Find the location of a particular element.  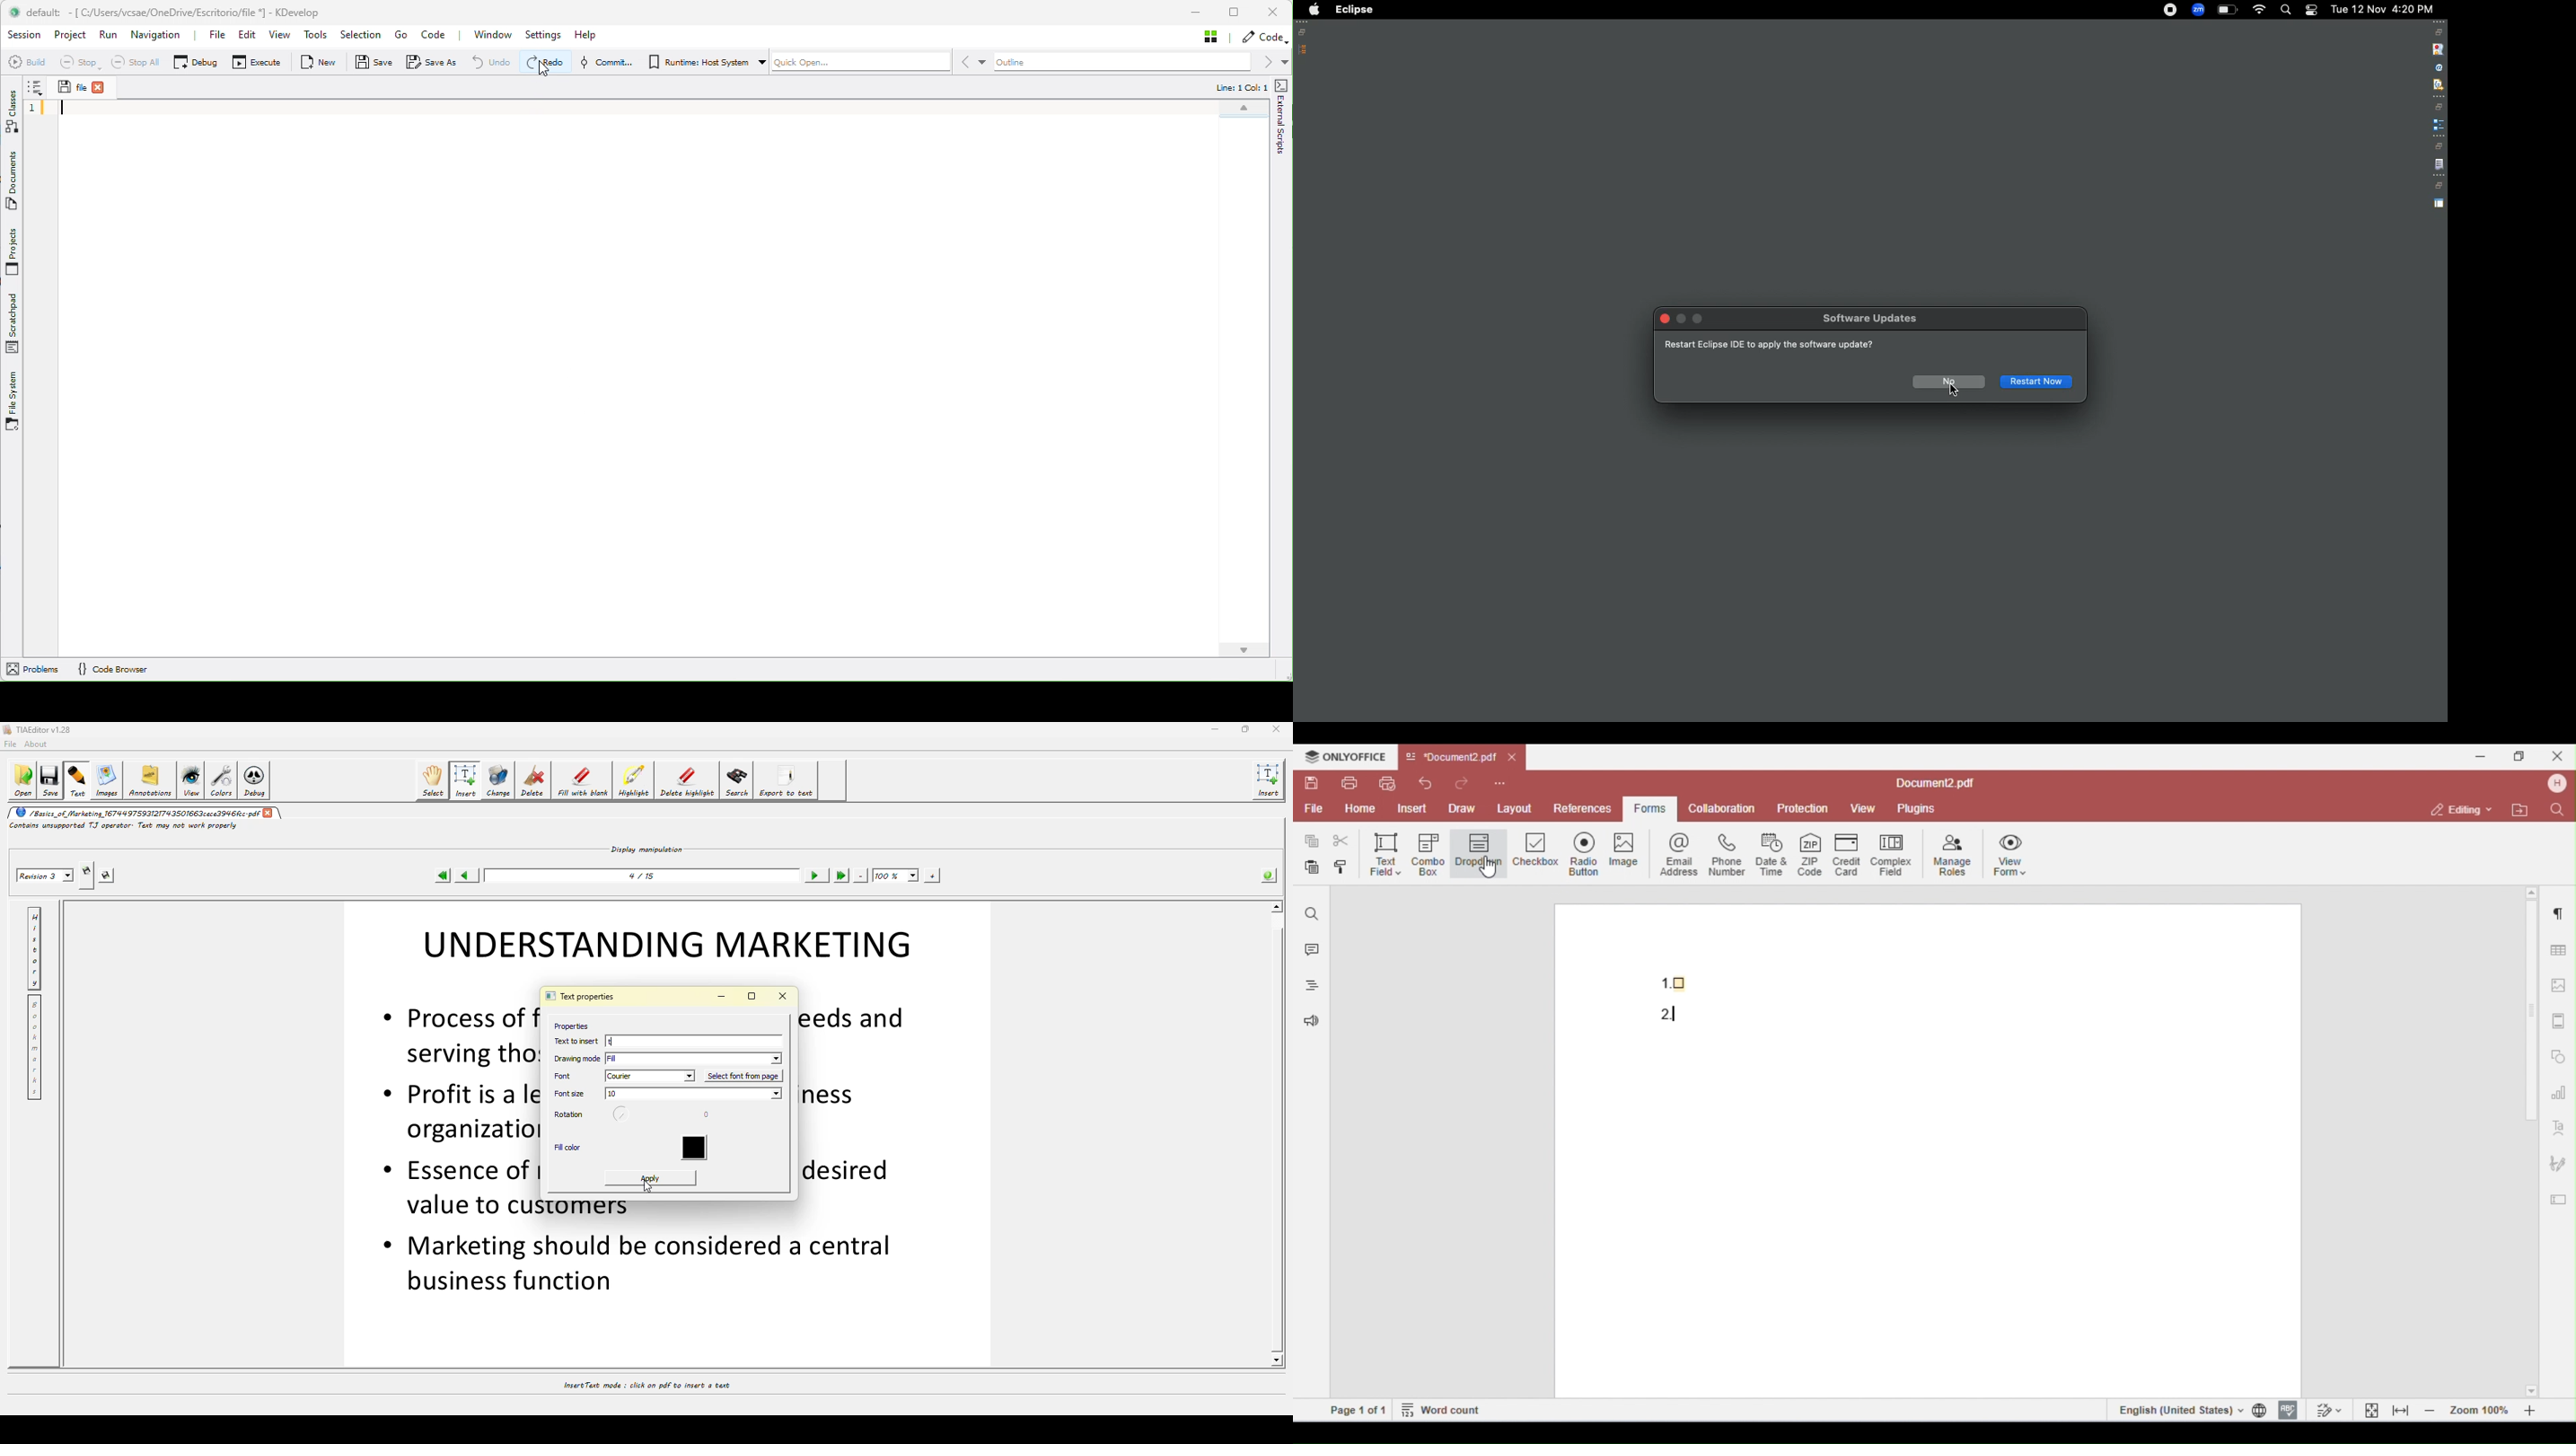

Sessopm is located at coordinates (25, 37).